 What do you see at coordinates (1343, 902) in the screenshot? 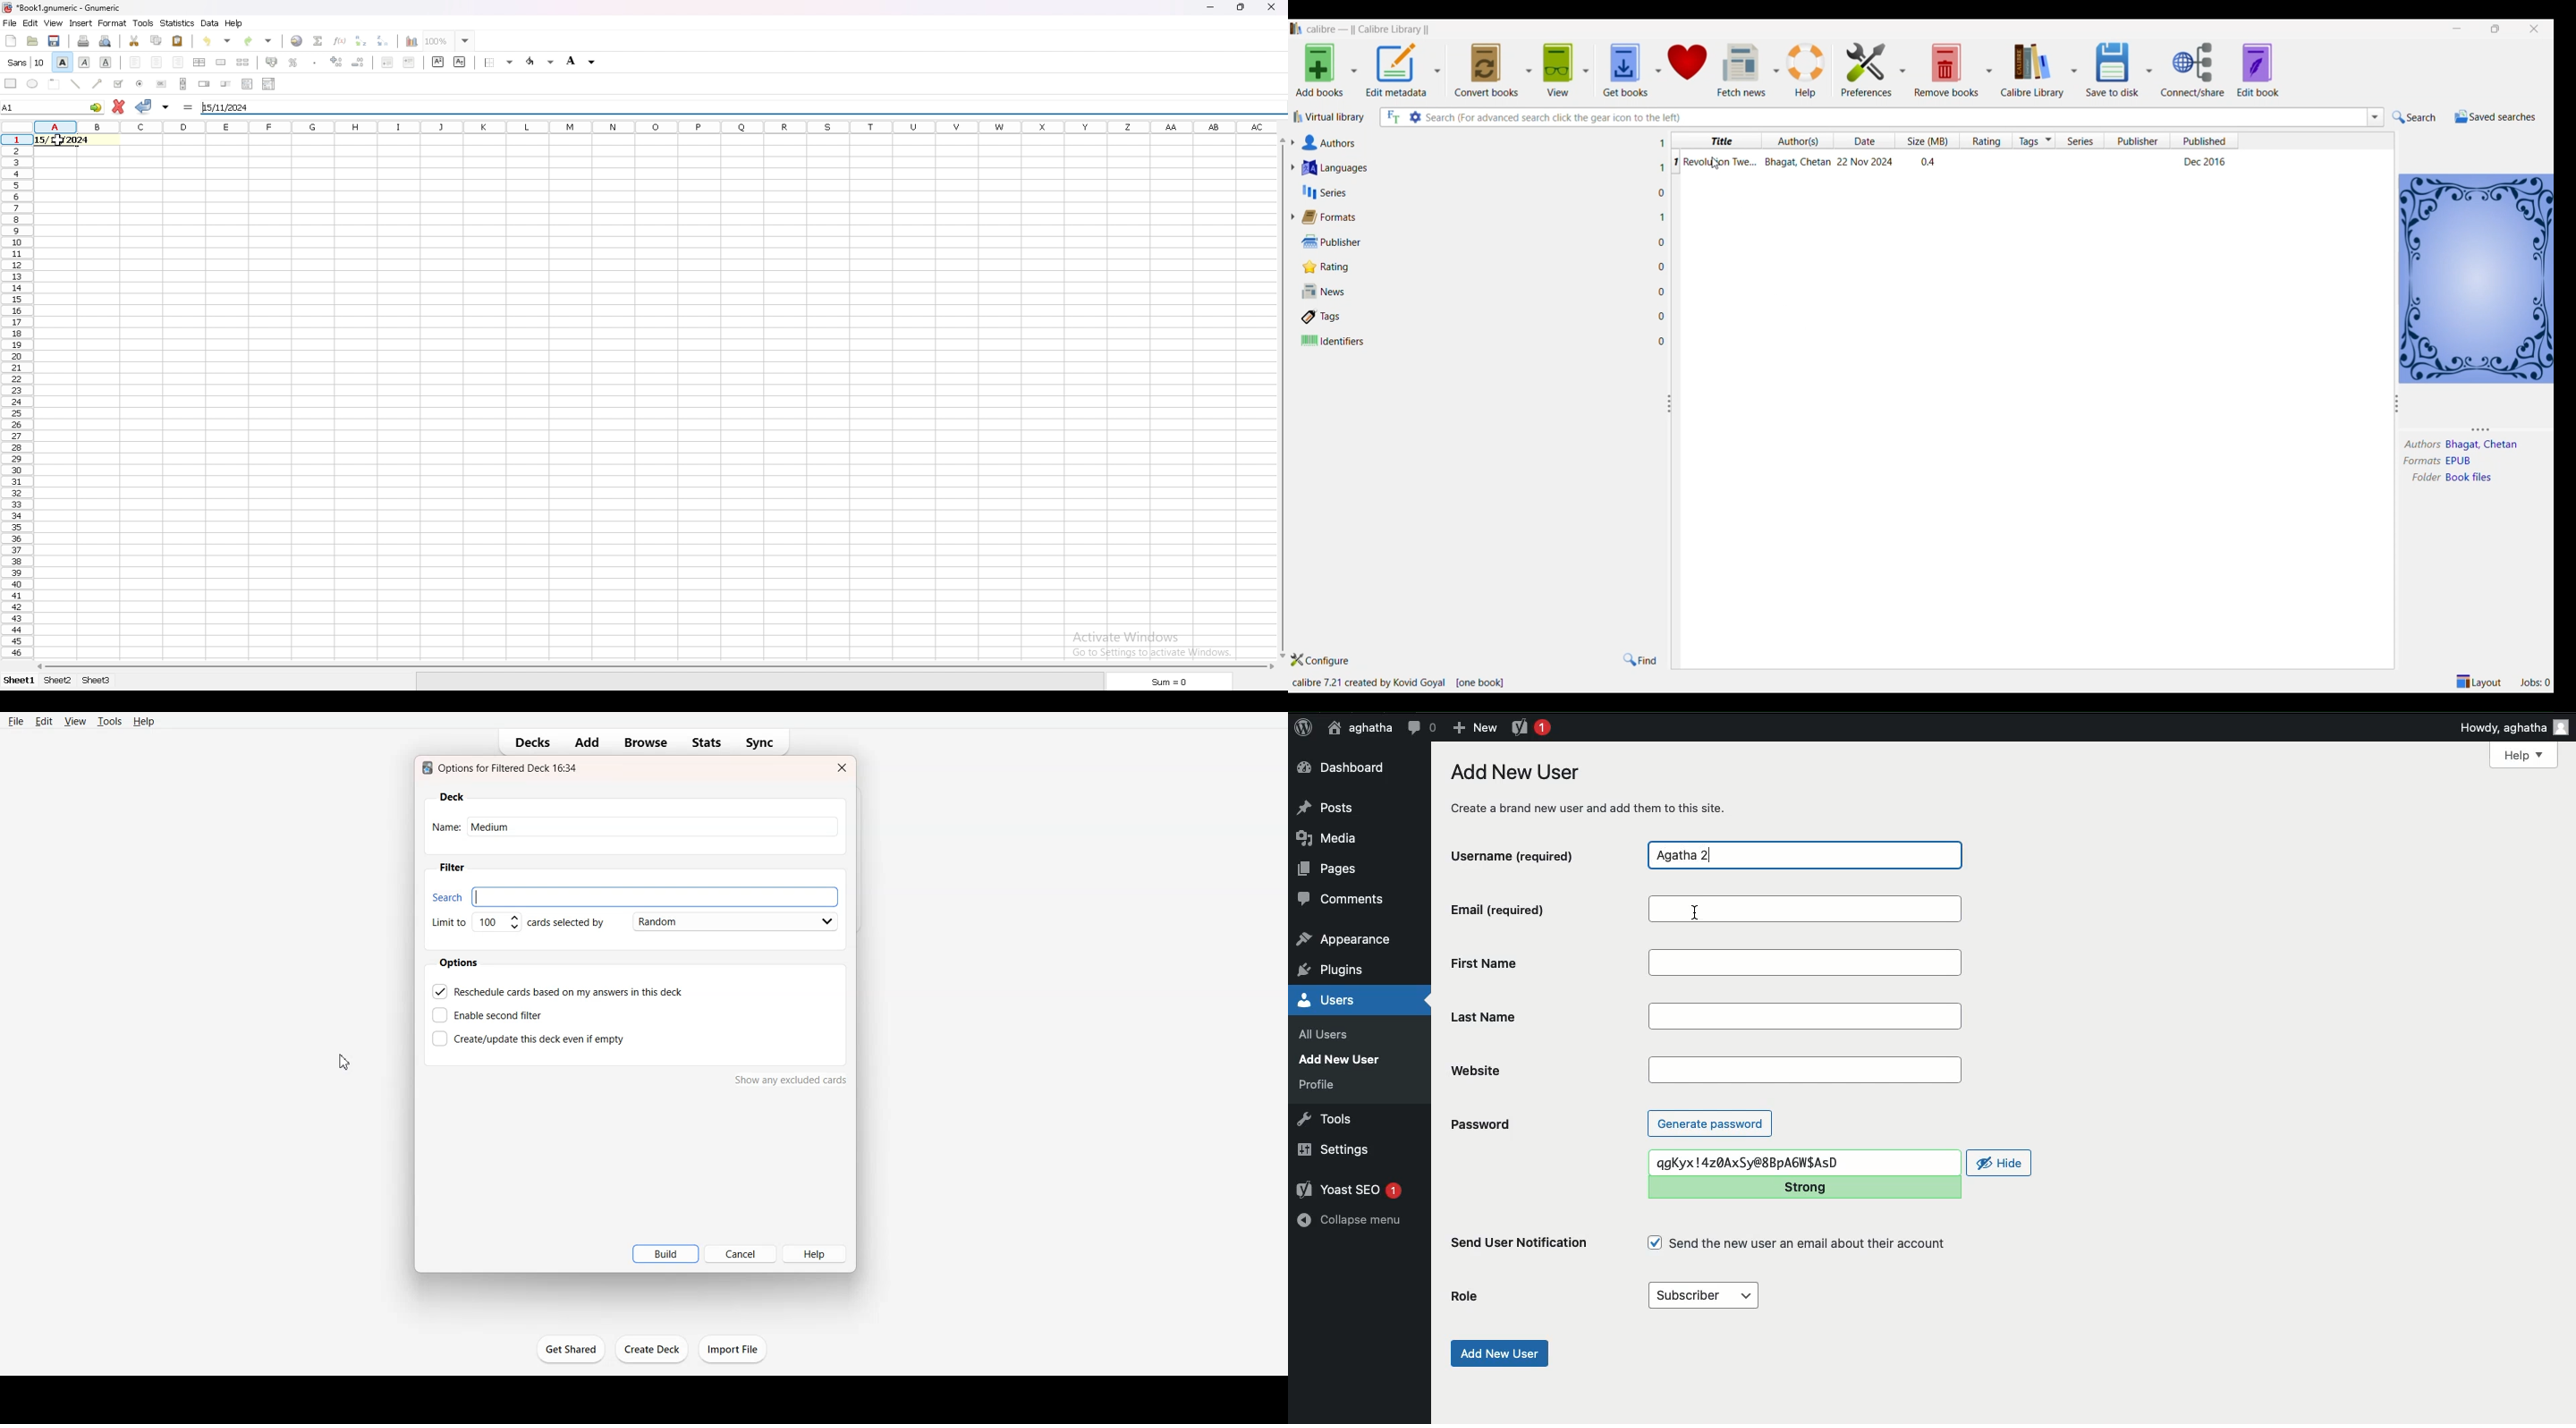
I see `Comments` at bounding box center [1343, 902].